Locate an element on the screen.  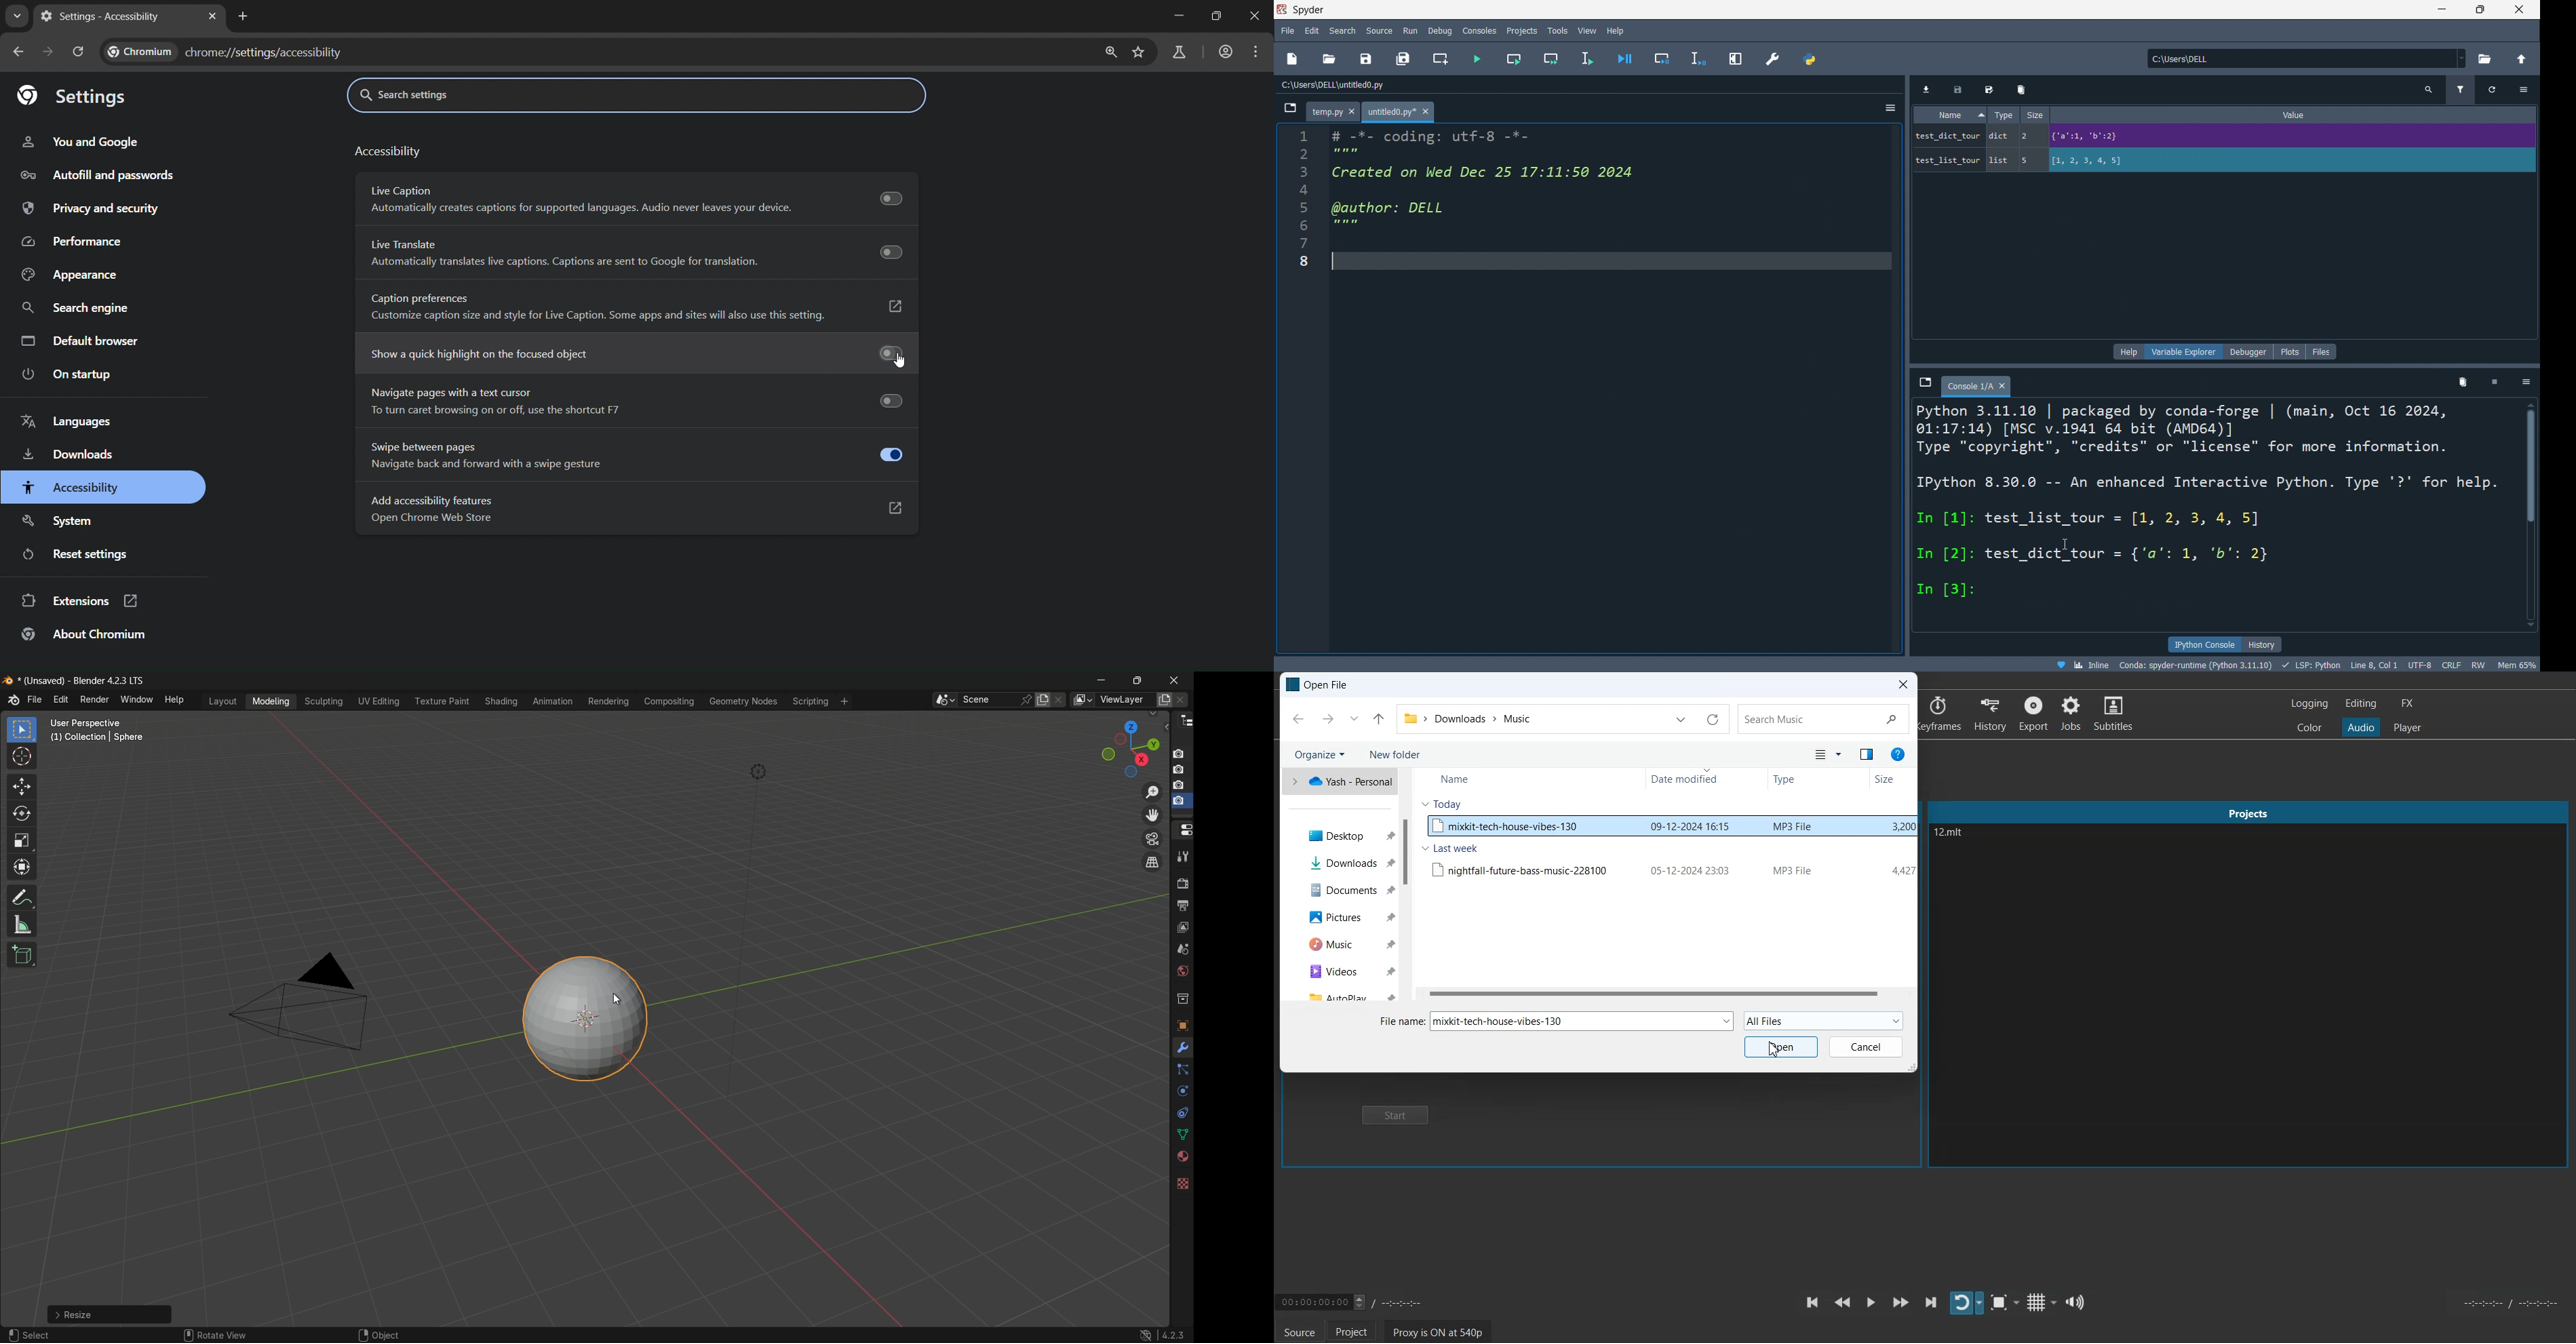
about chromium is located at coordinates (82, 634).